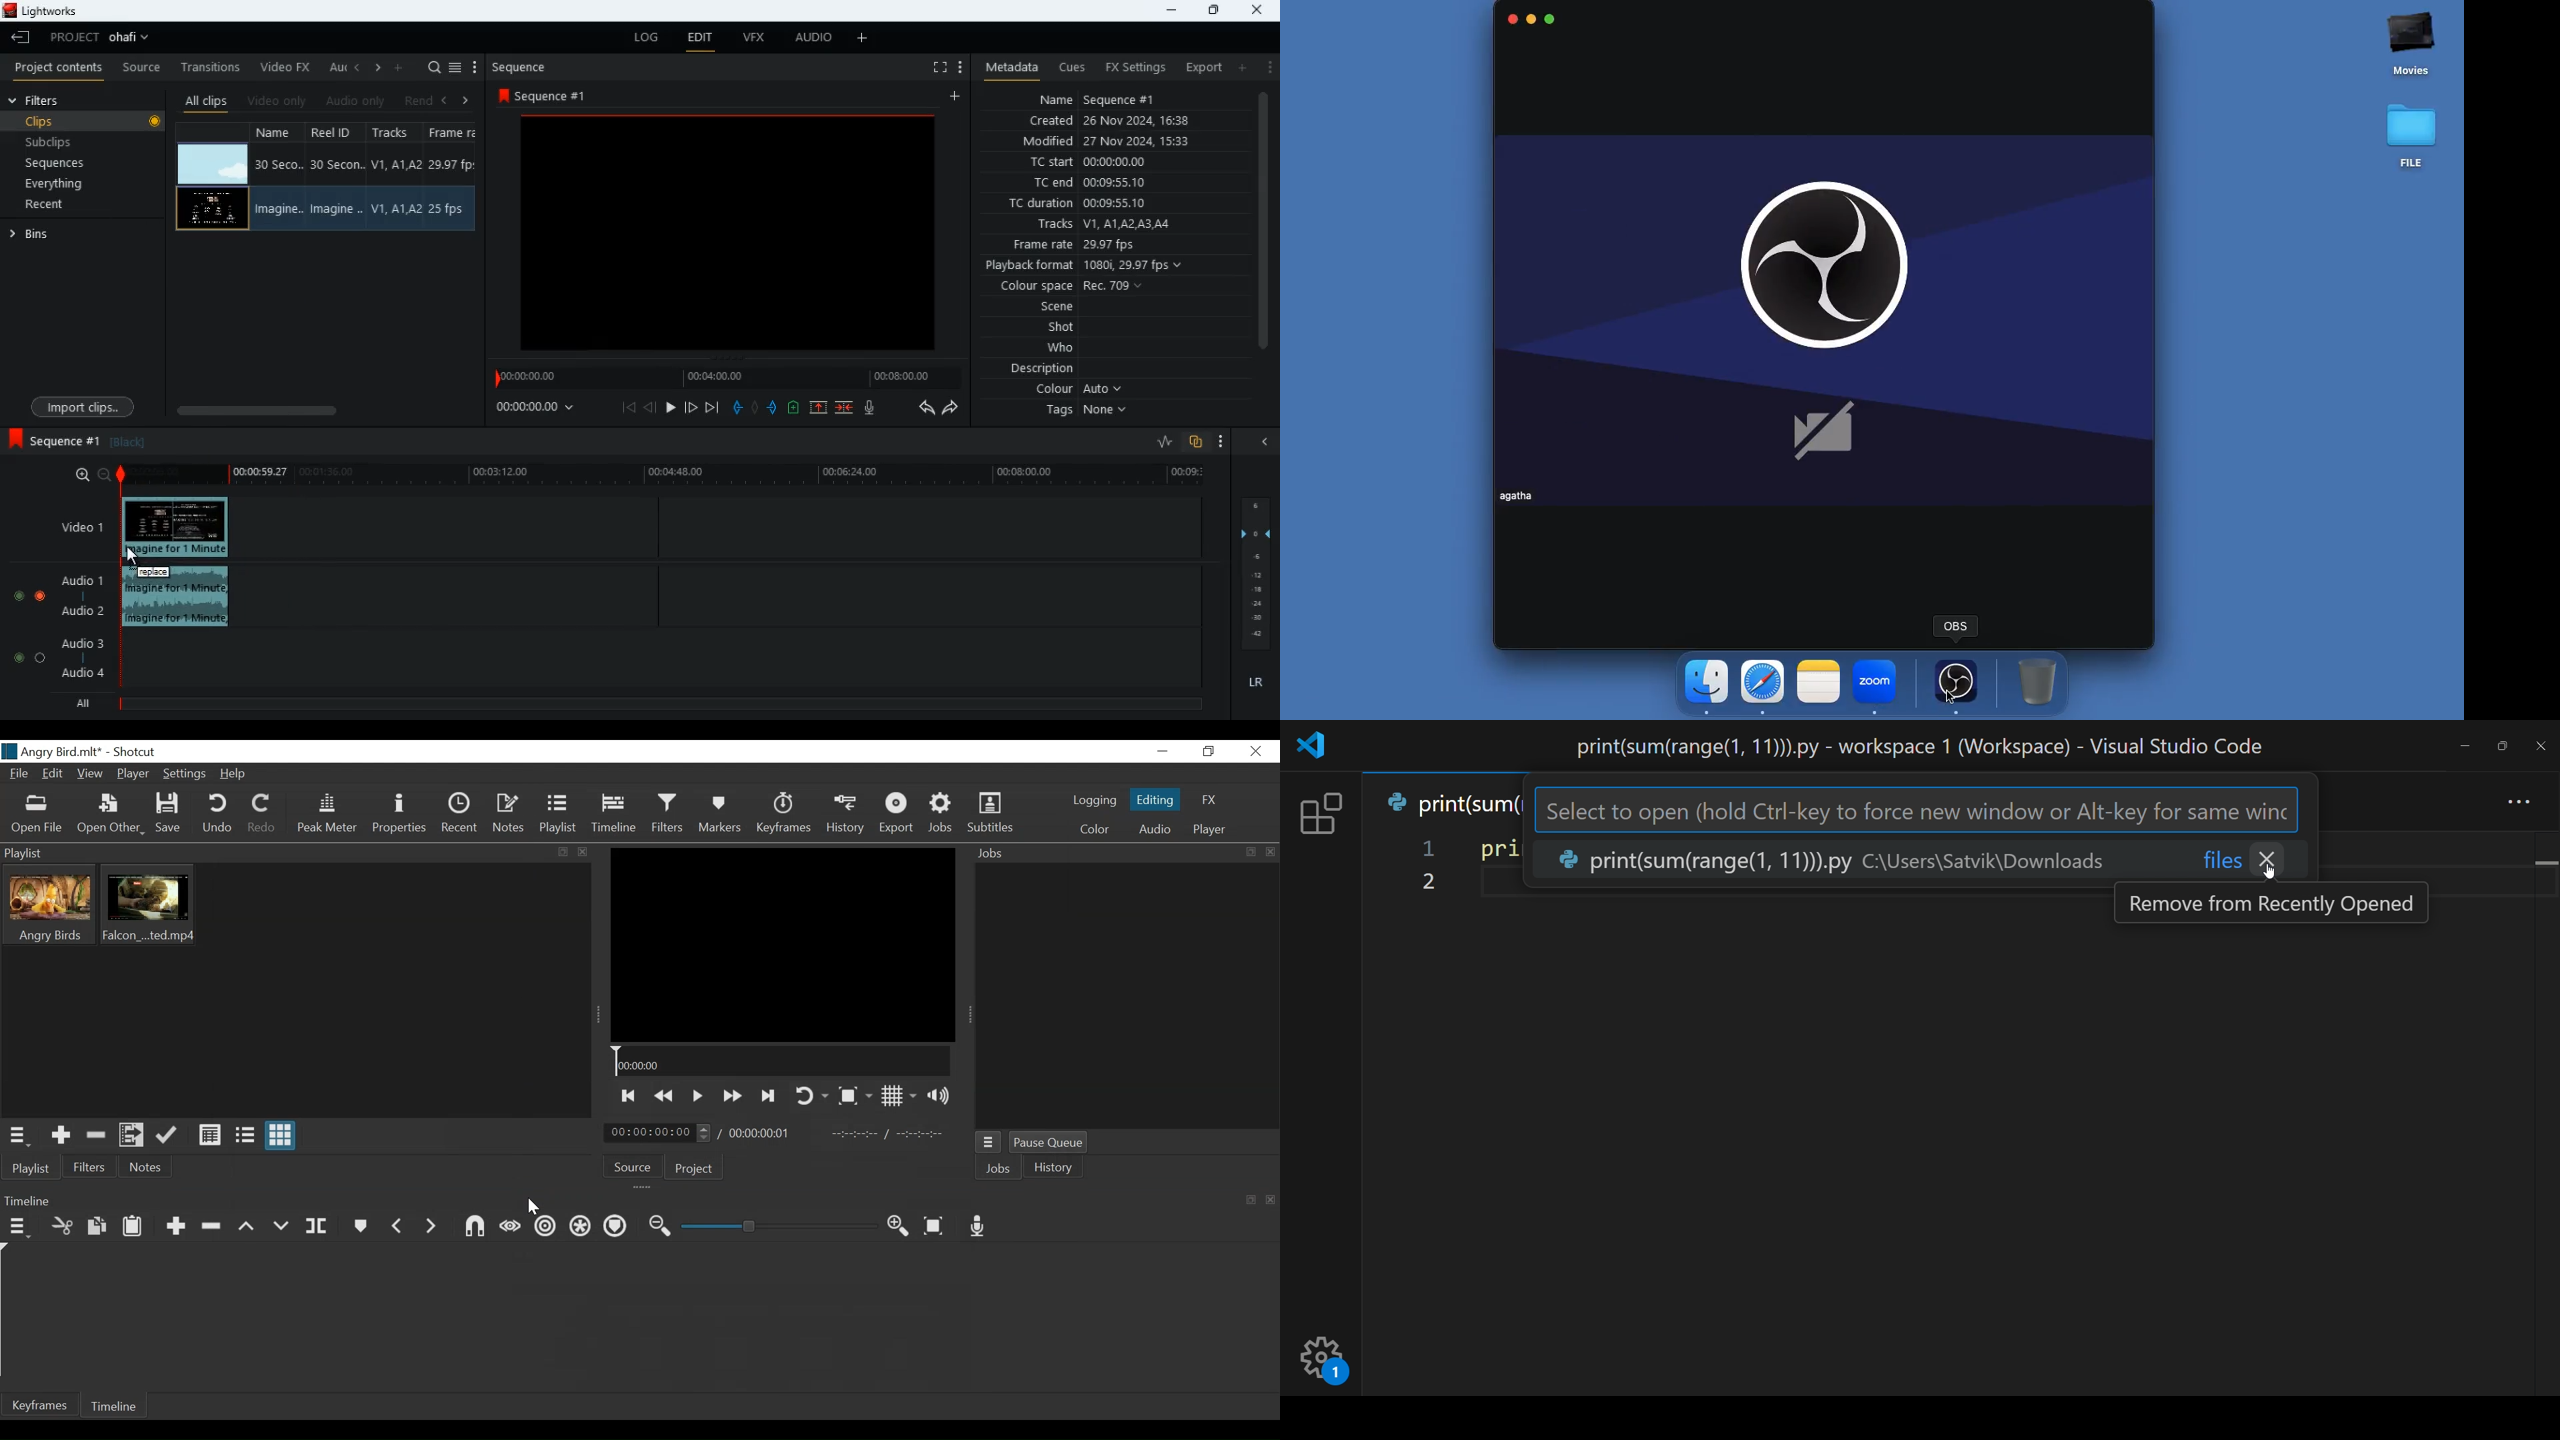 Image resolution: width=2576 pixels, height=1456 pixels. I want to click on Maximize, so click(1551, 20).